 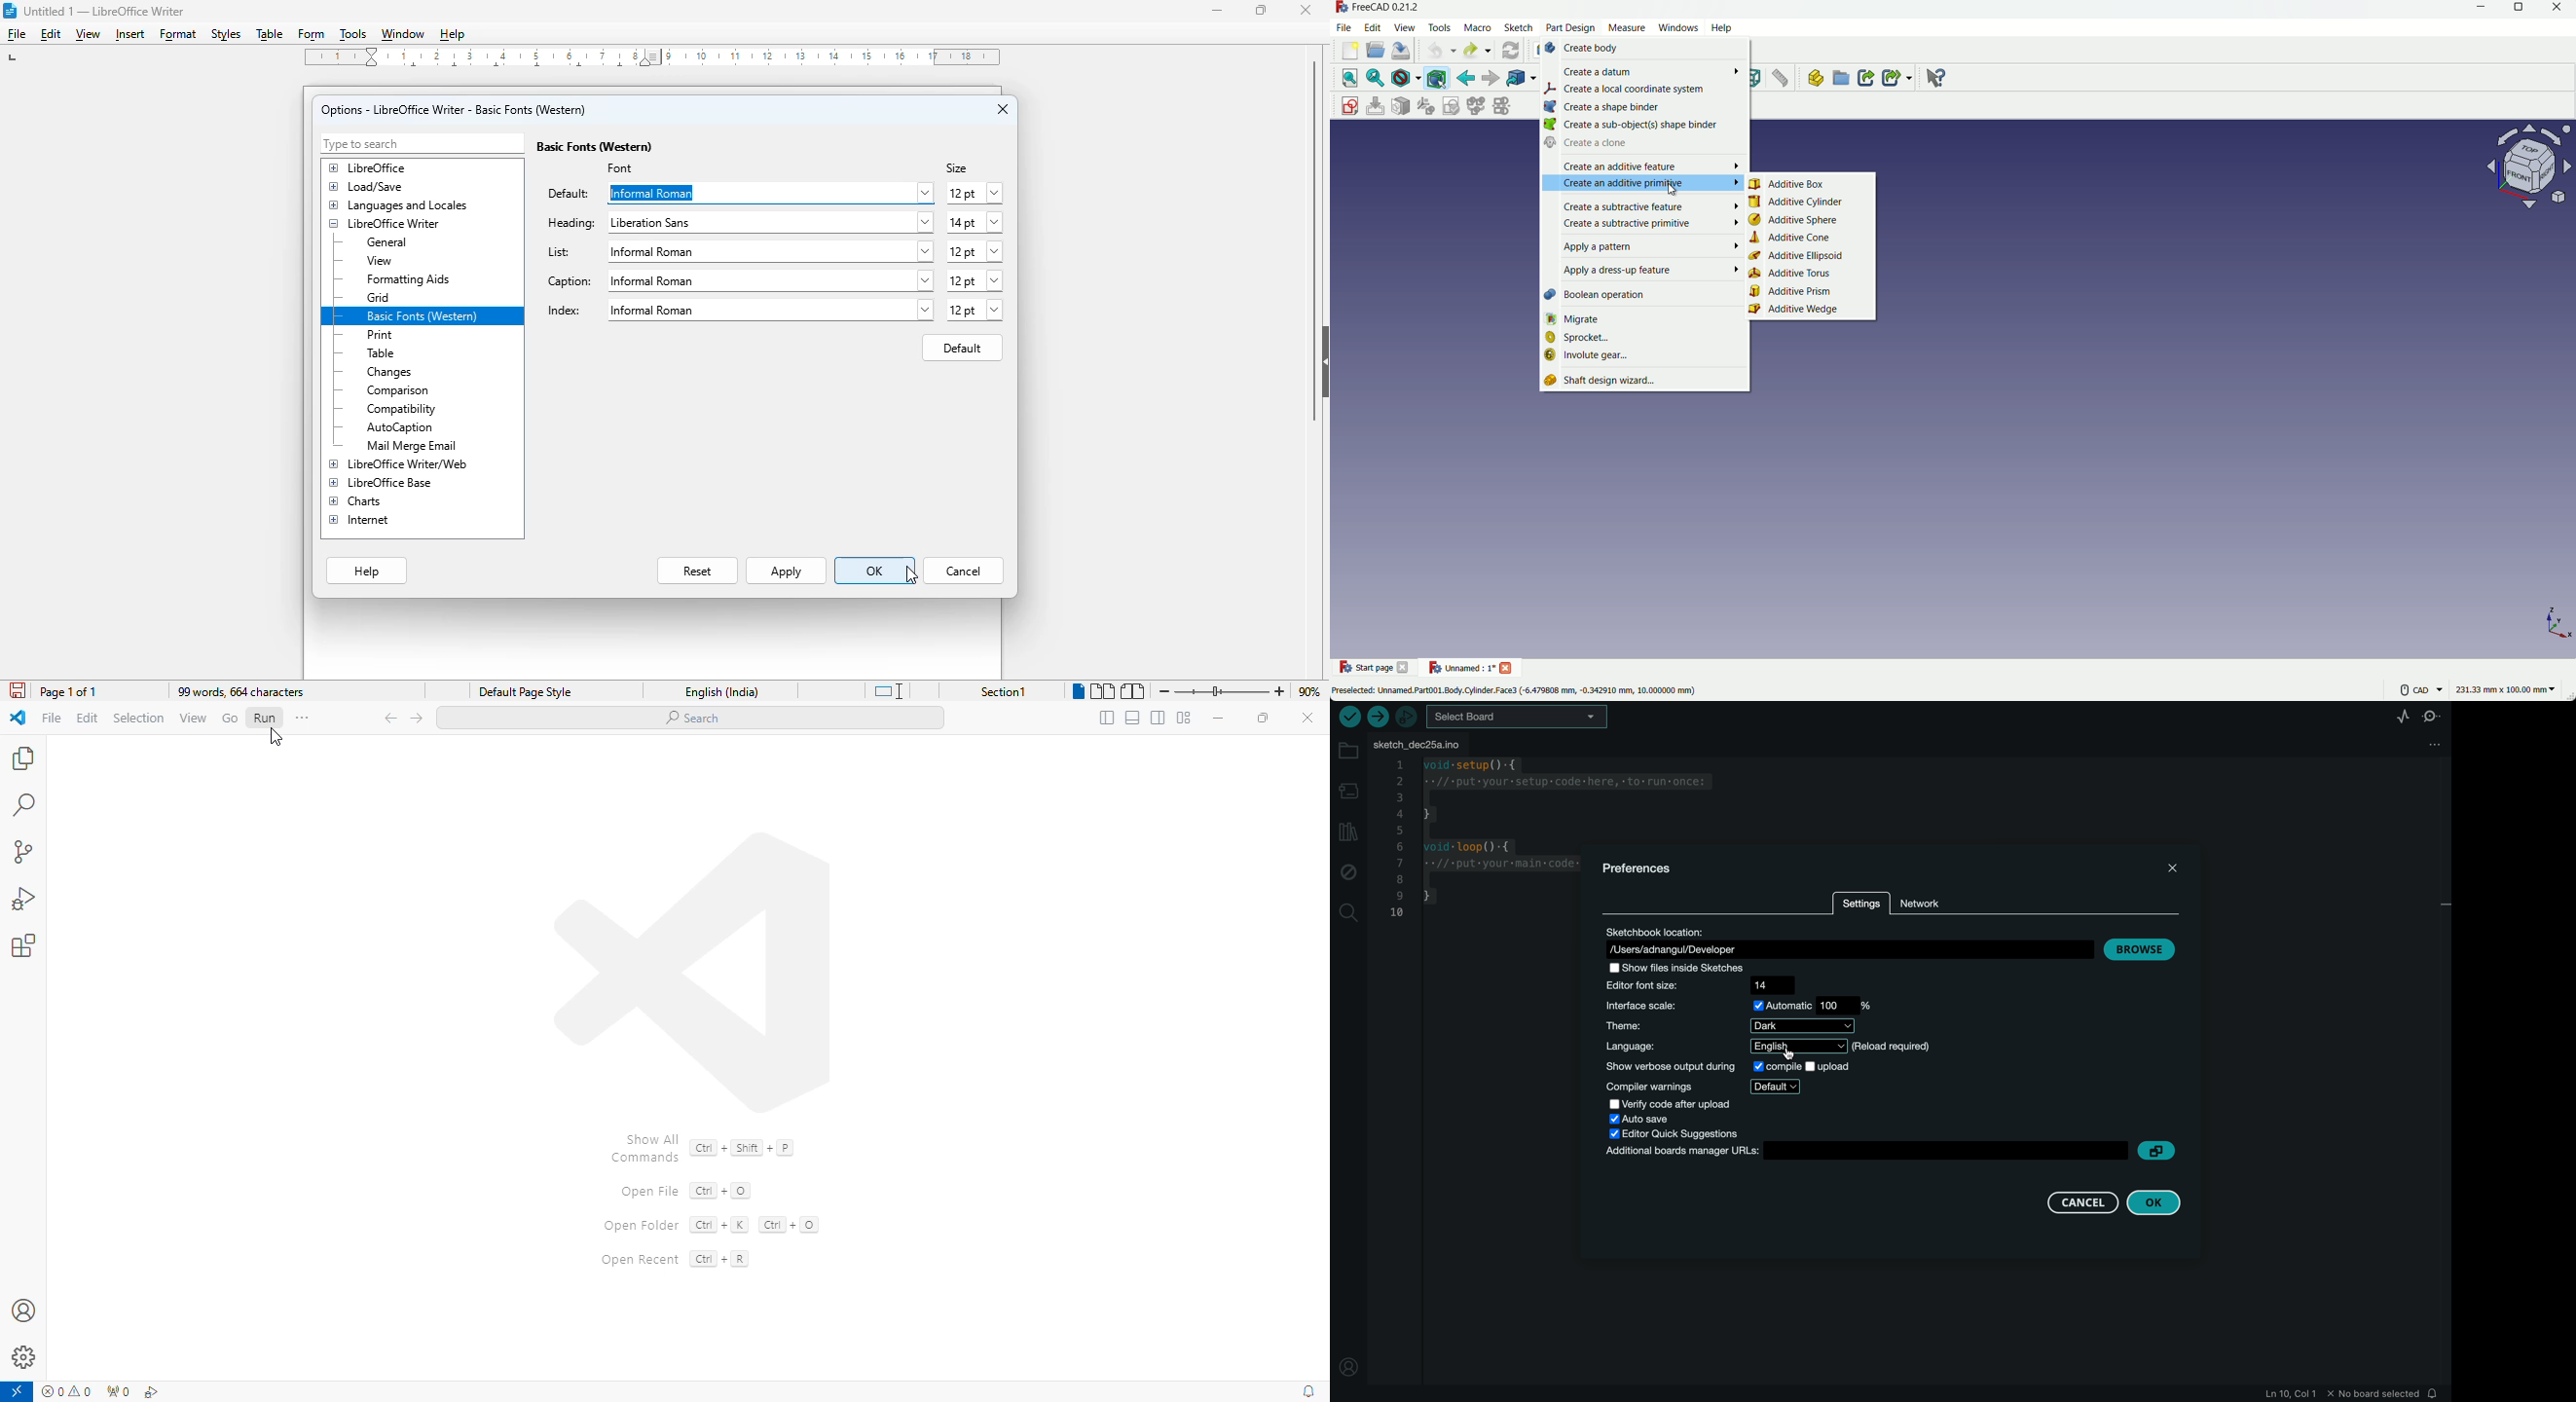 What do you see at coordinates (1310, 691) in the screenshot?
I see `zoom factor` at bounding box center [1310, 691].